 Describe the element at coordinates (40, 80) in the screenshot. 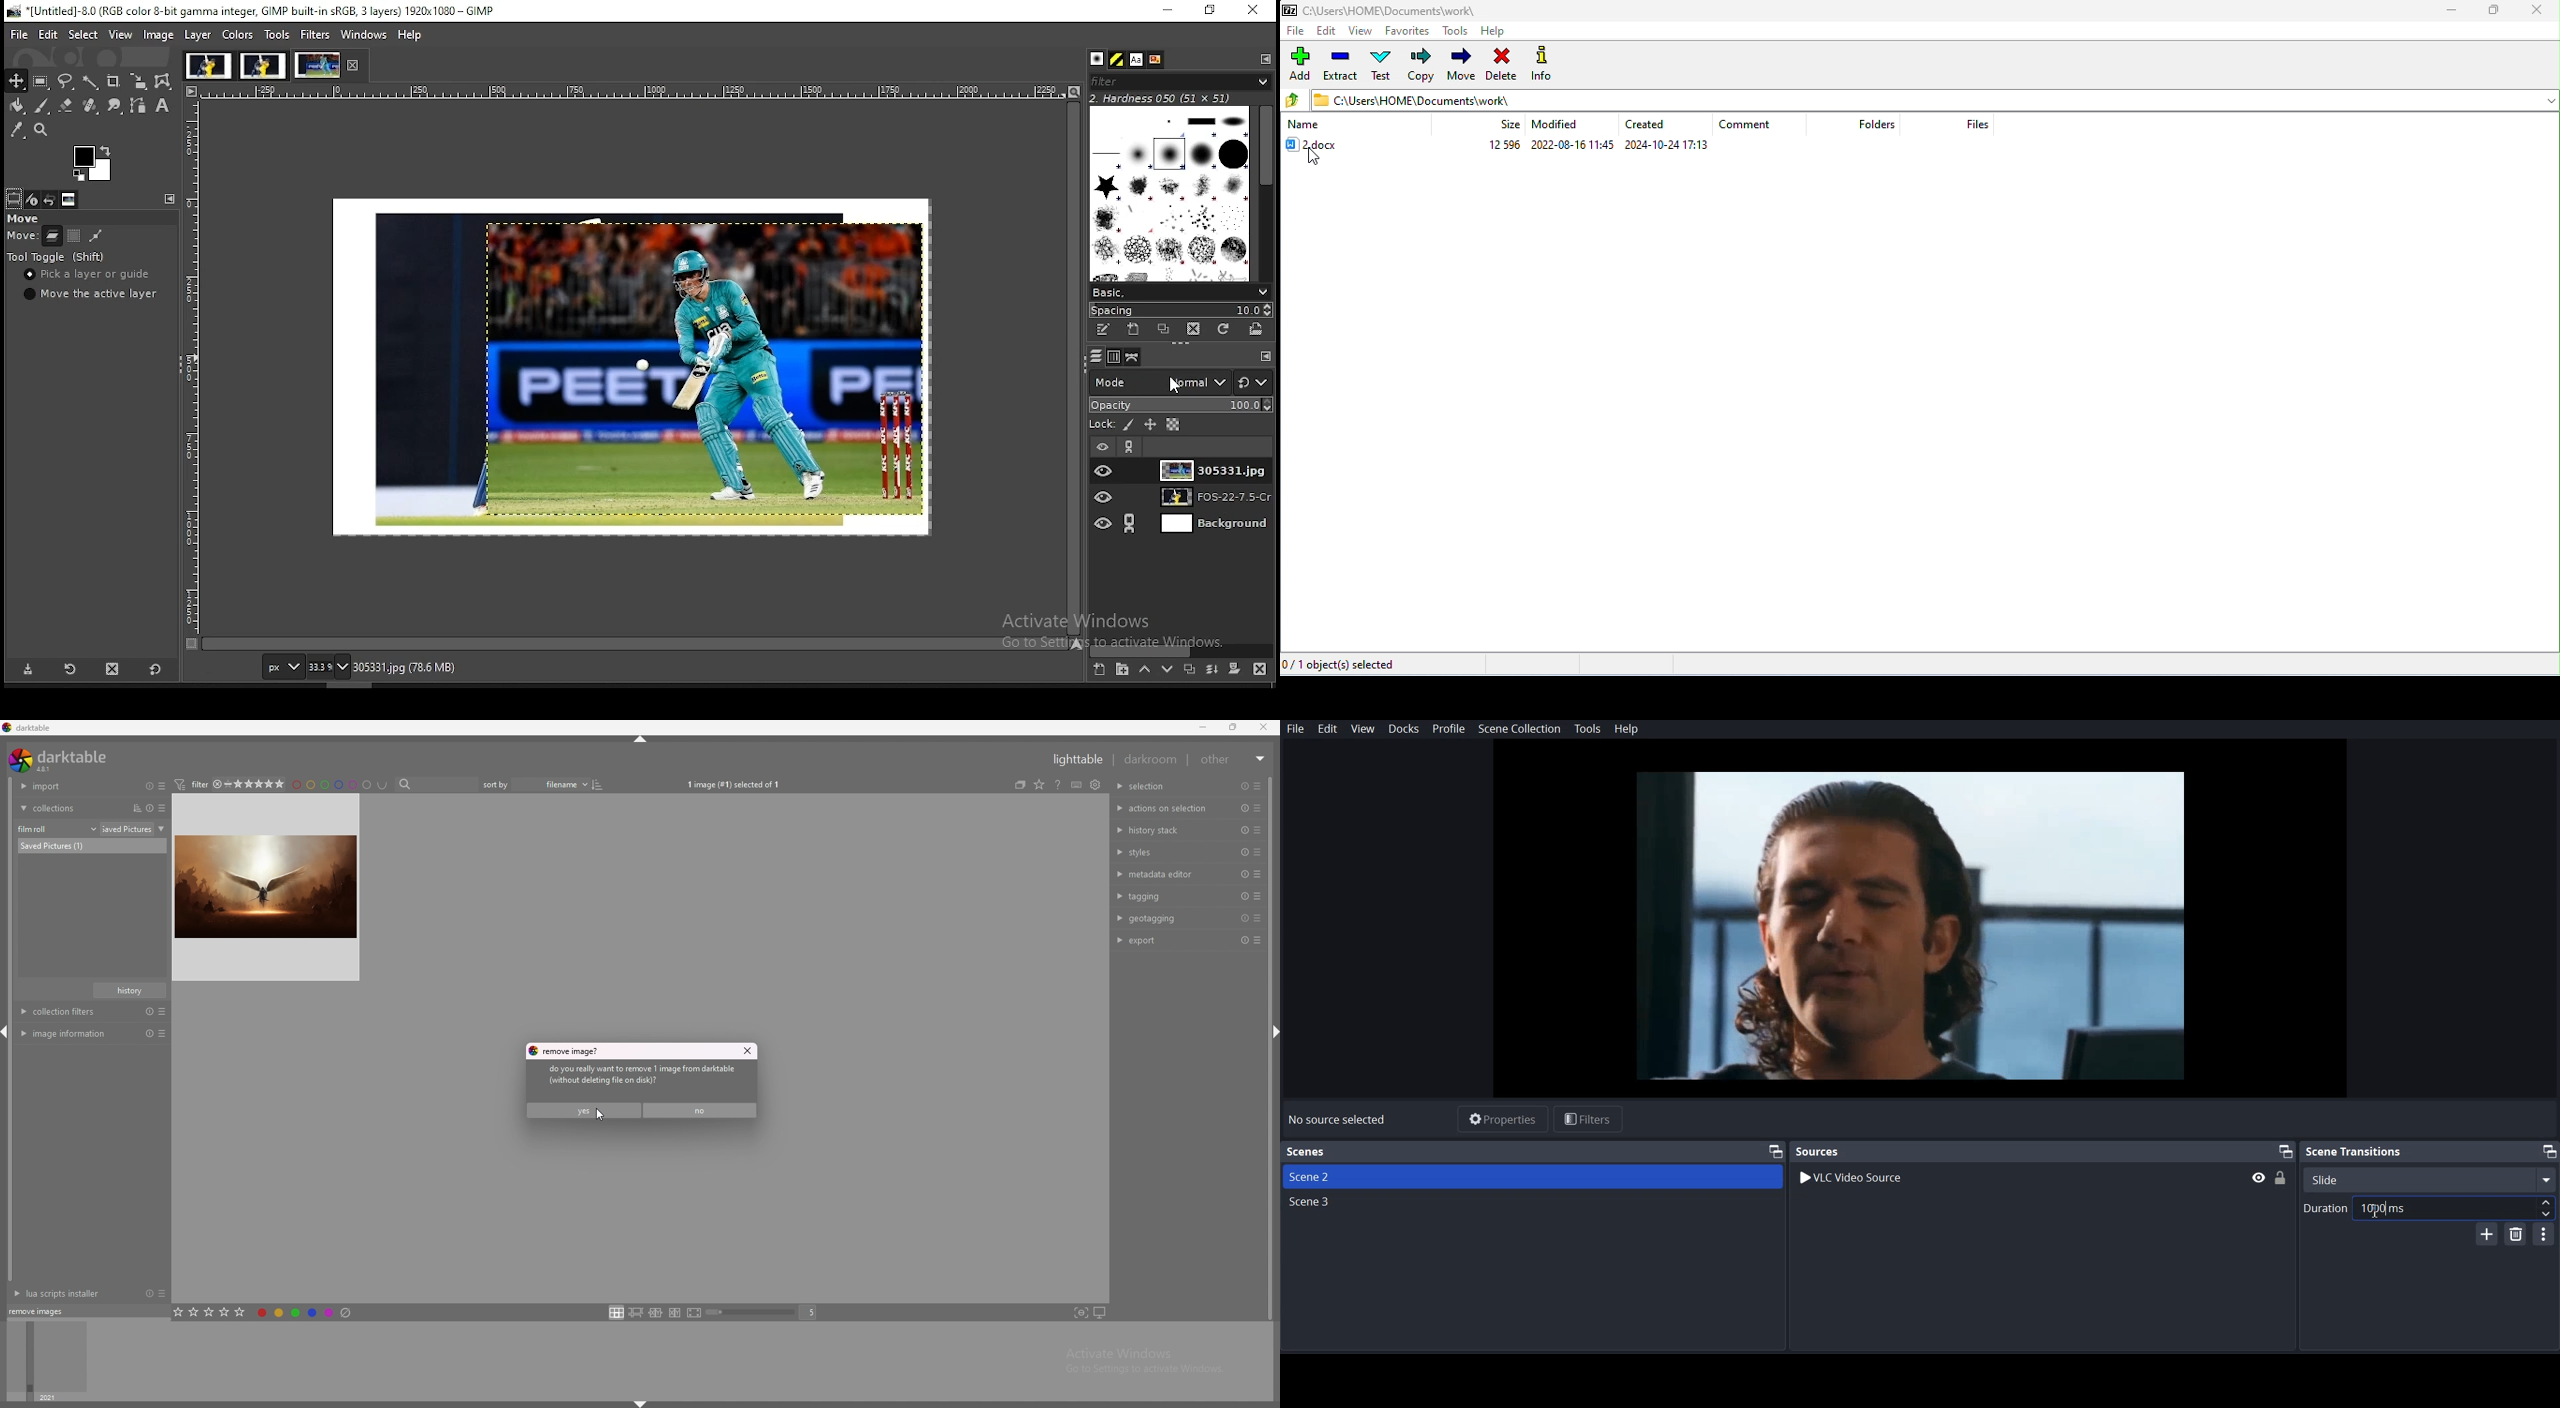

I see `rectangular selection tool` at that location.